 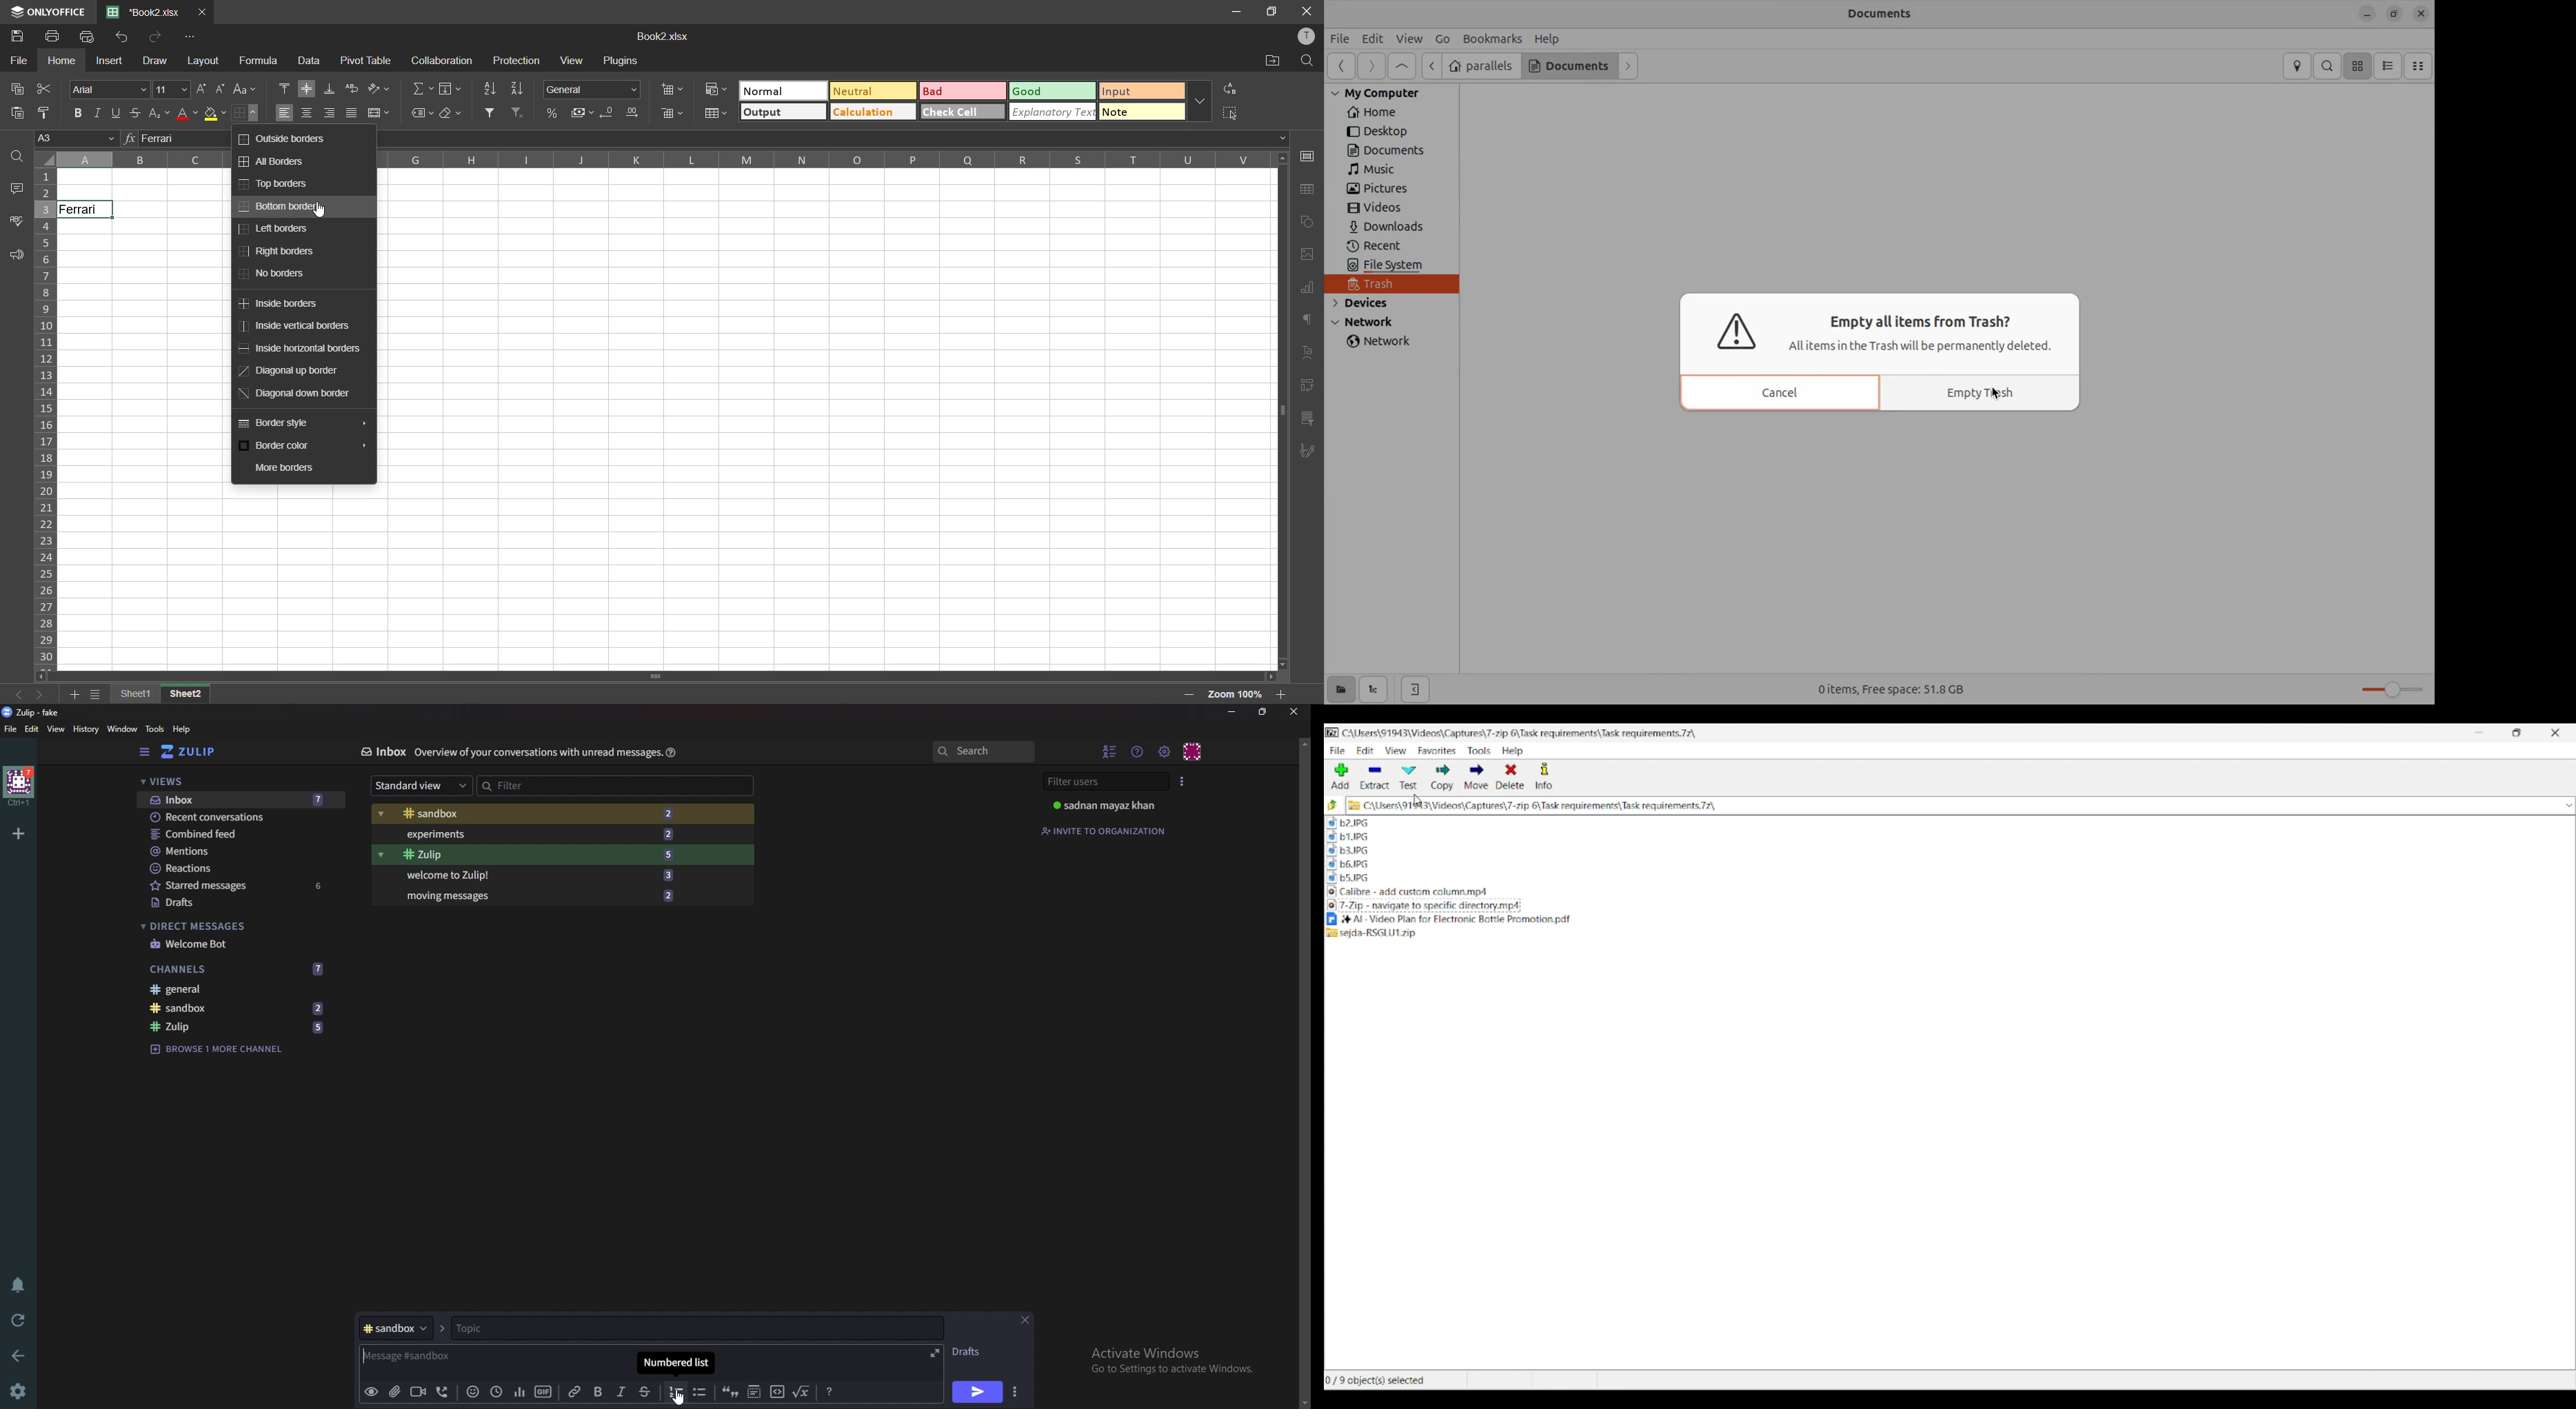 What do you see at coordinates (18, 89) in the screenshot?
I see `copy` at bounding box center [18, 89].